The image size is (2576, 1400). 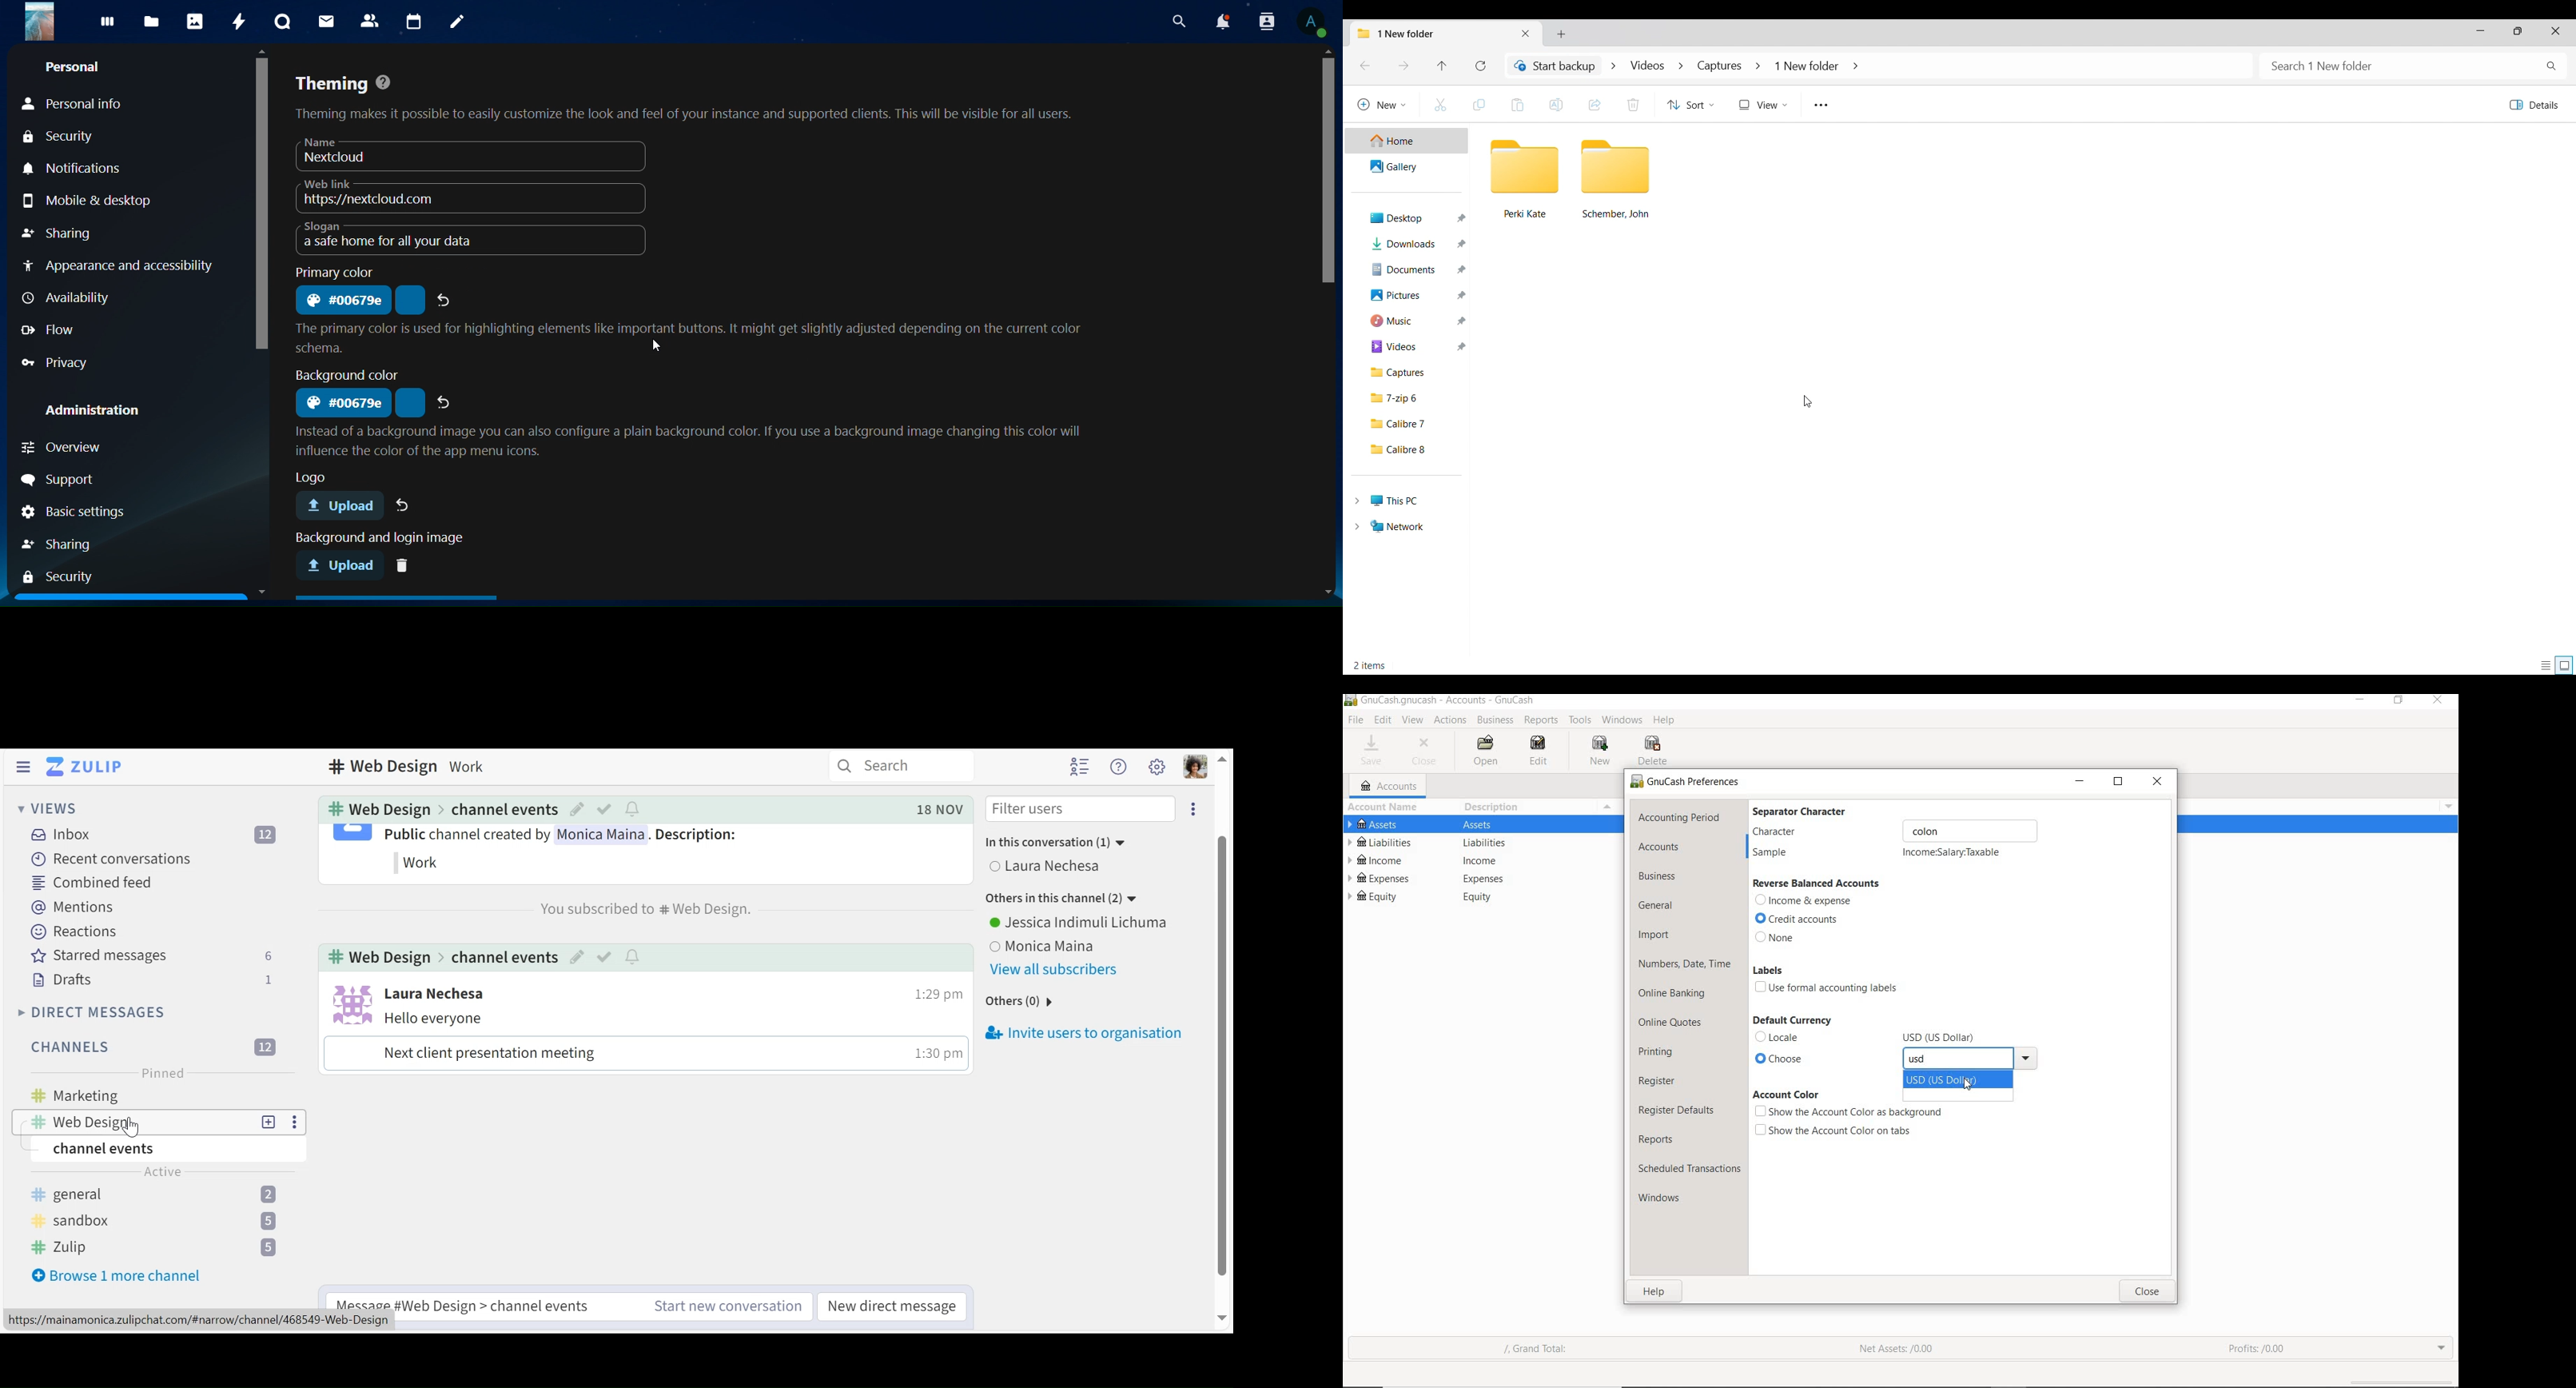 What do you see at coordinates (422, 862) in the screenshot?
I see `Work` at bounding box center [422, 862].